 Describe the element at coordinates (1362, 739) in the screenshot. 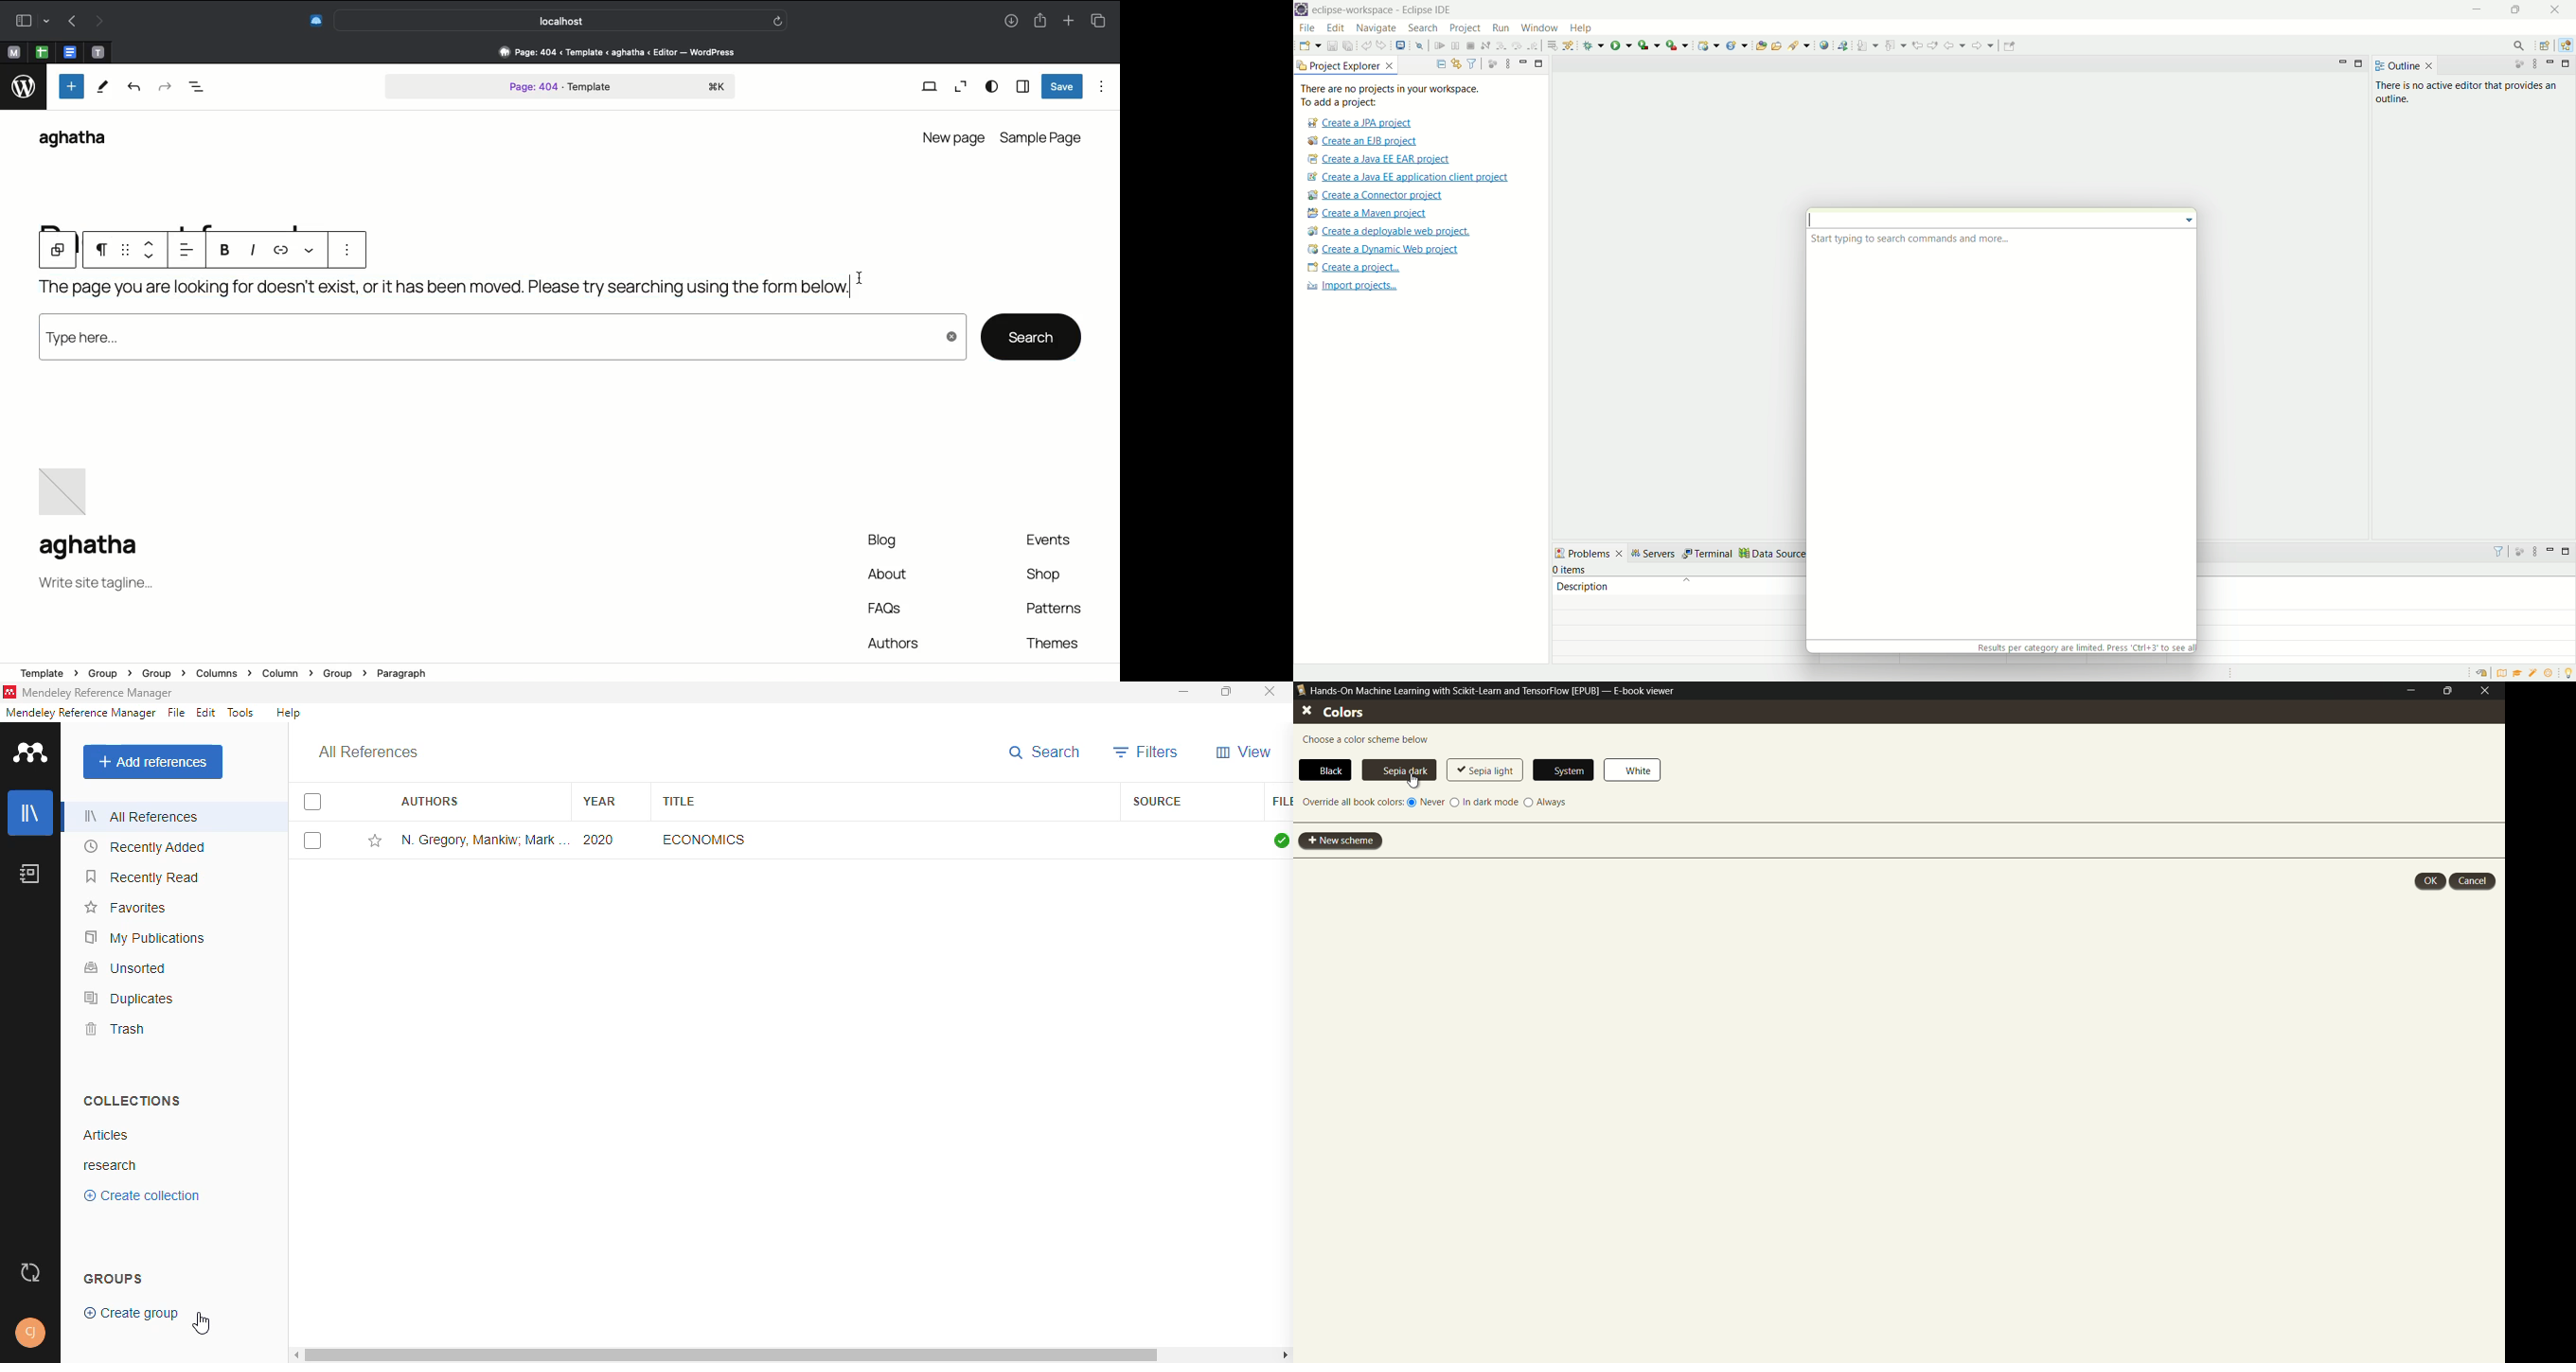

I see `choose a color scheme below` at that location.